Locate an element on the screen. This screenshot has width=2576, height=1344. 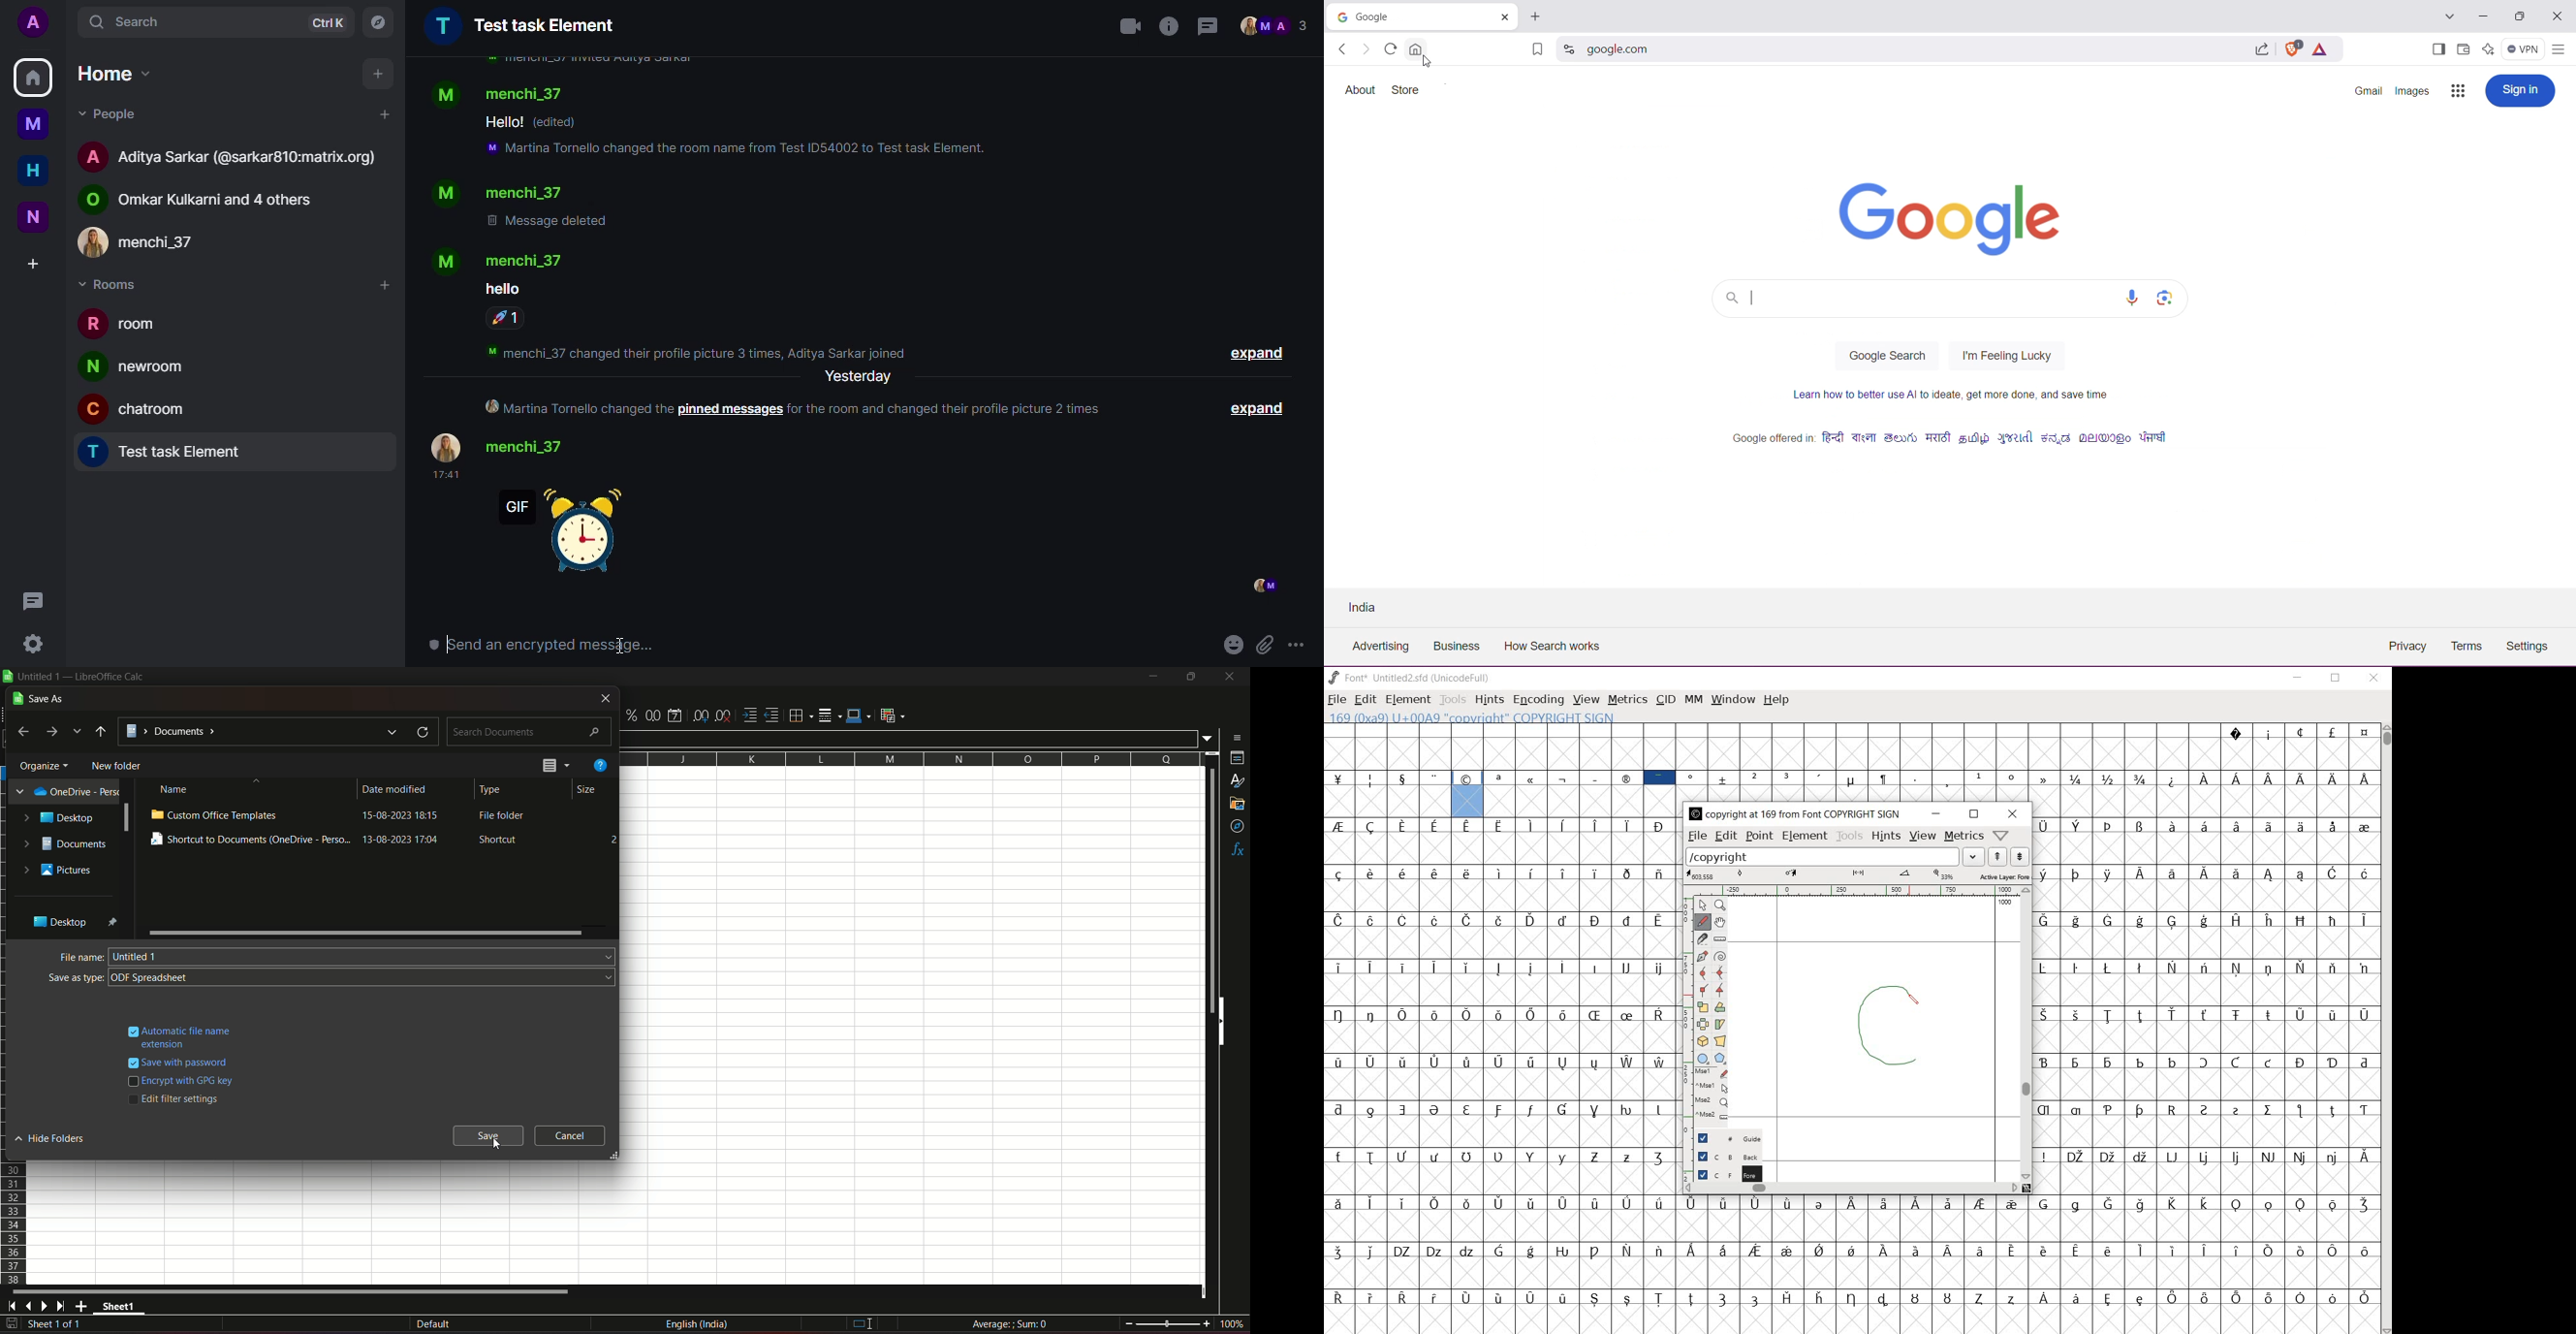
metrics is located at coordinates (1963, 835).